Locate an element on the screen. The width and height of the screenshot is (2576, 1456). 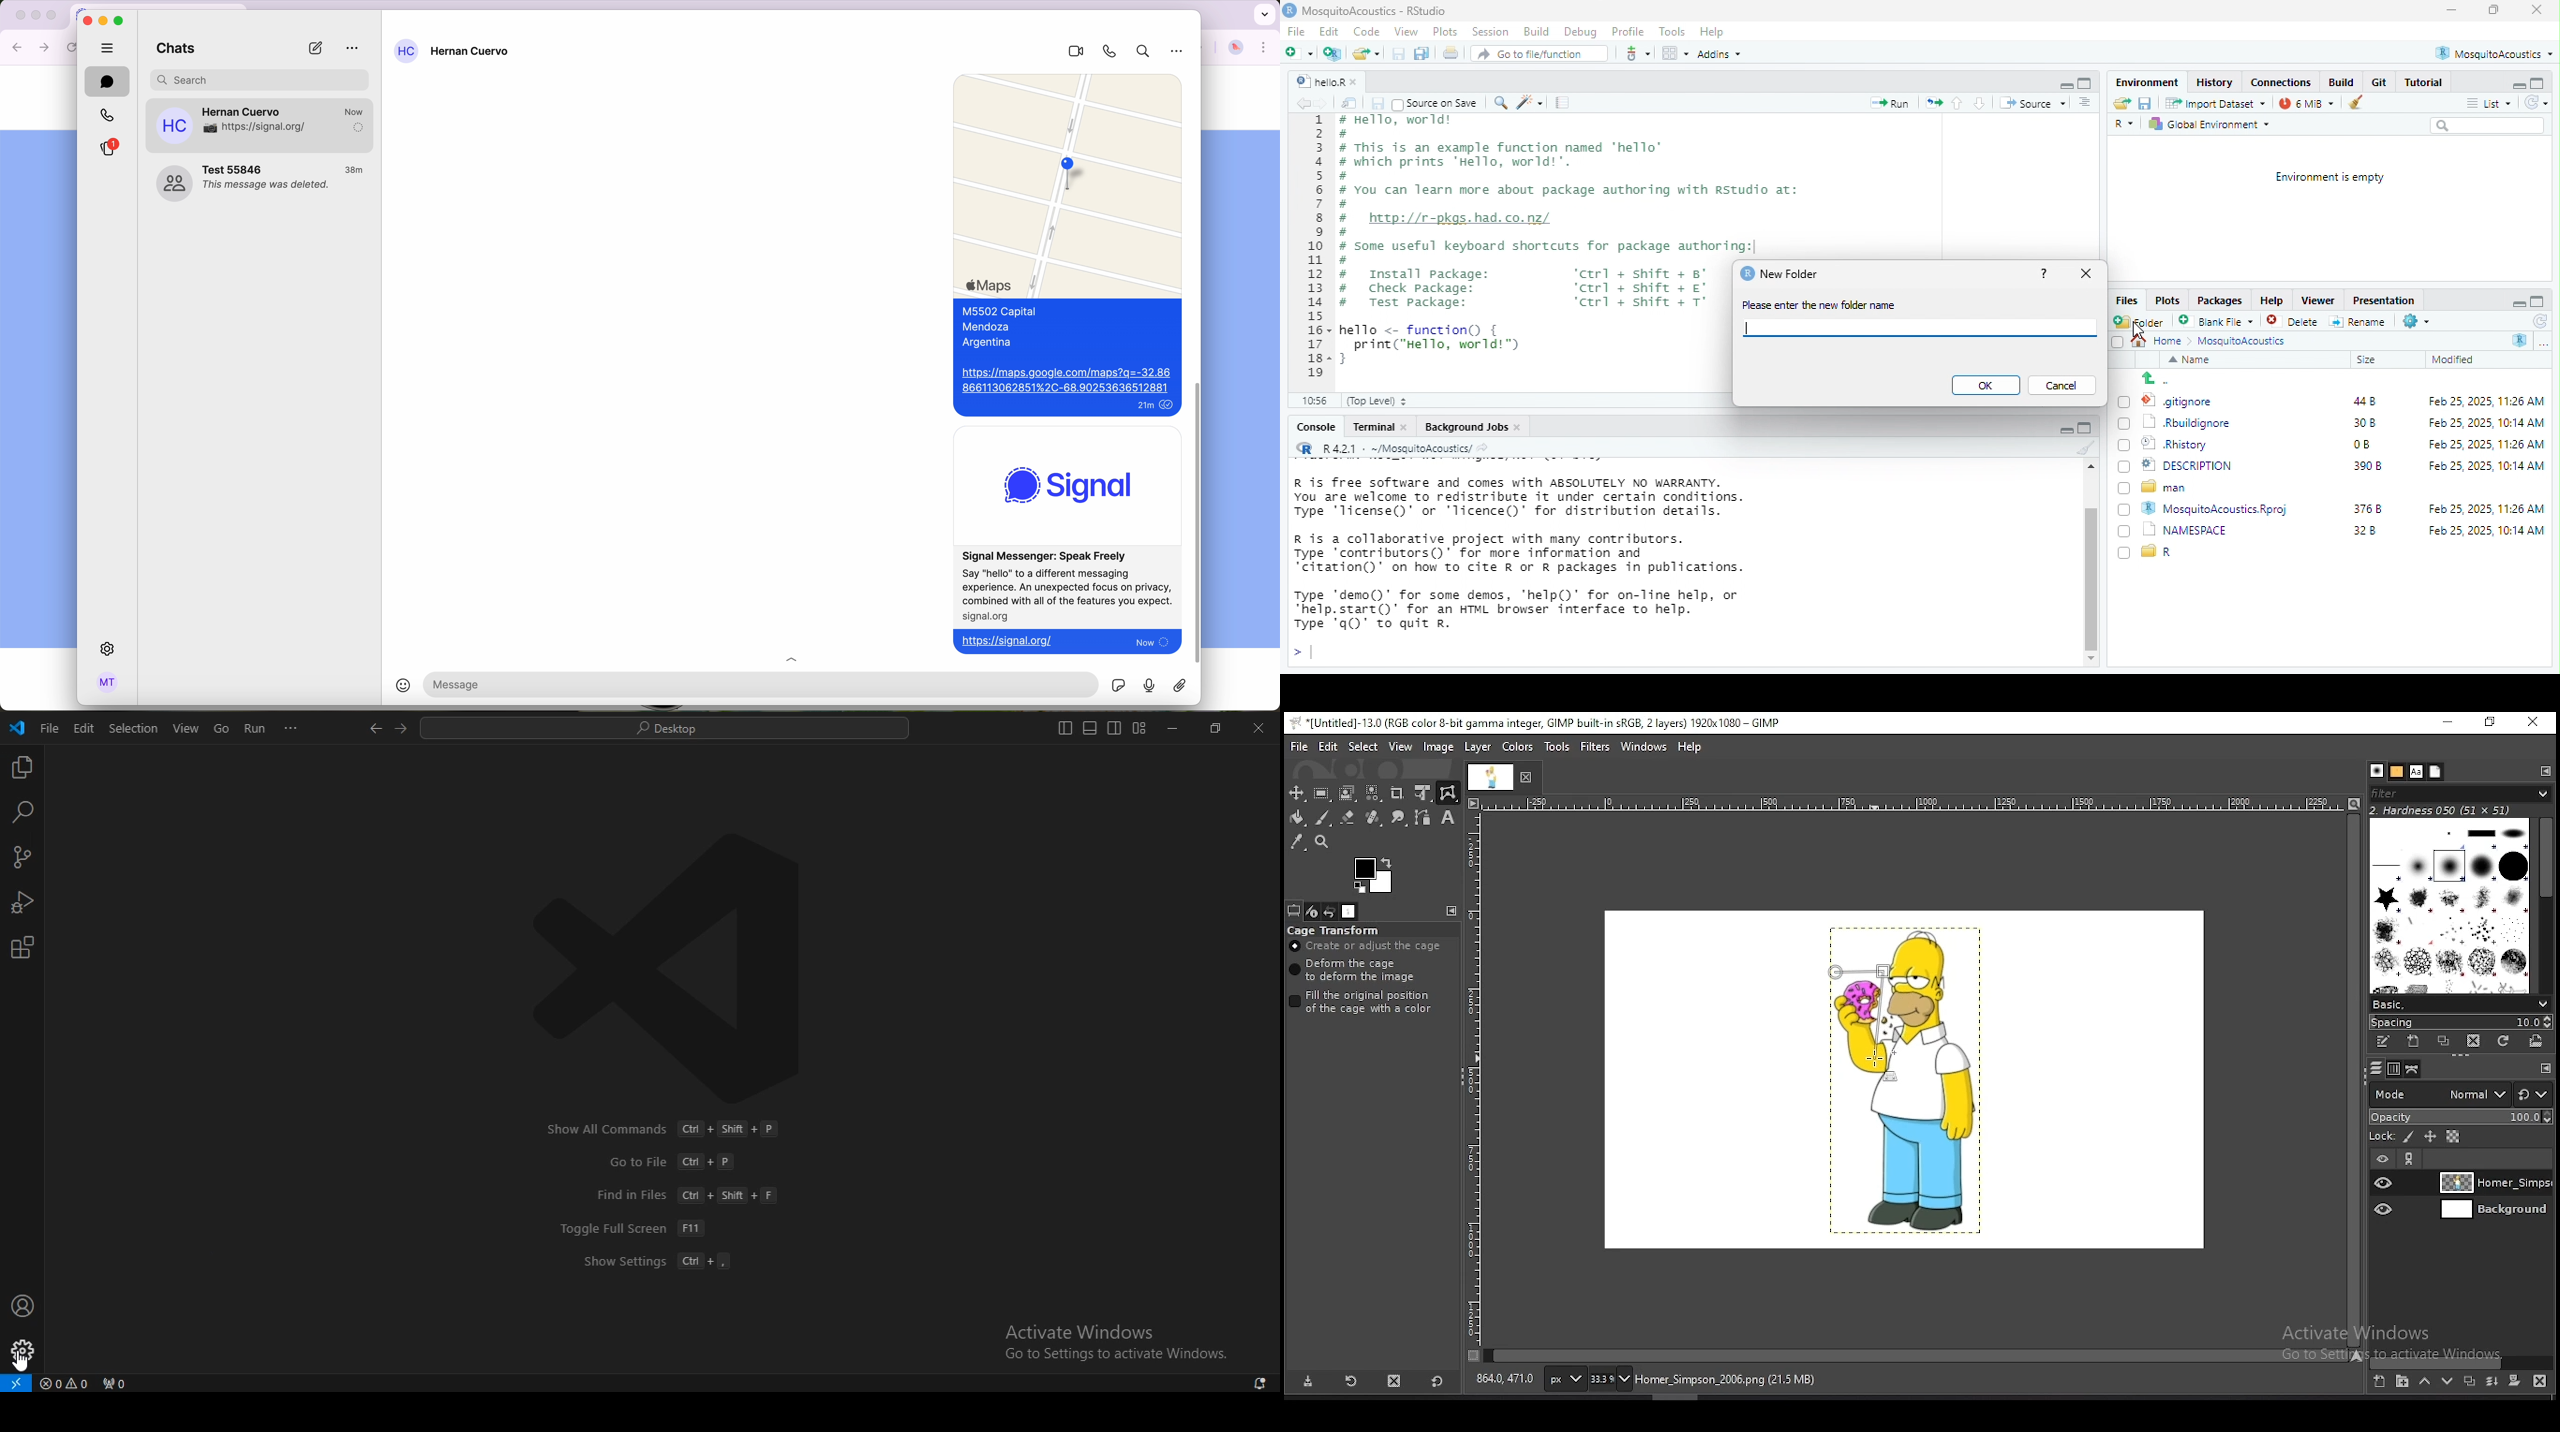
close is located at coordinates (2534, 10).